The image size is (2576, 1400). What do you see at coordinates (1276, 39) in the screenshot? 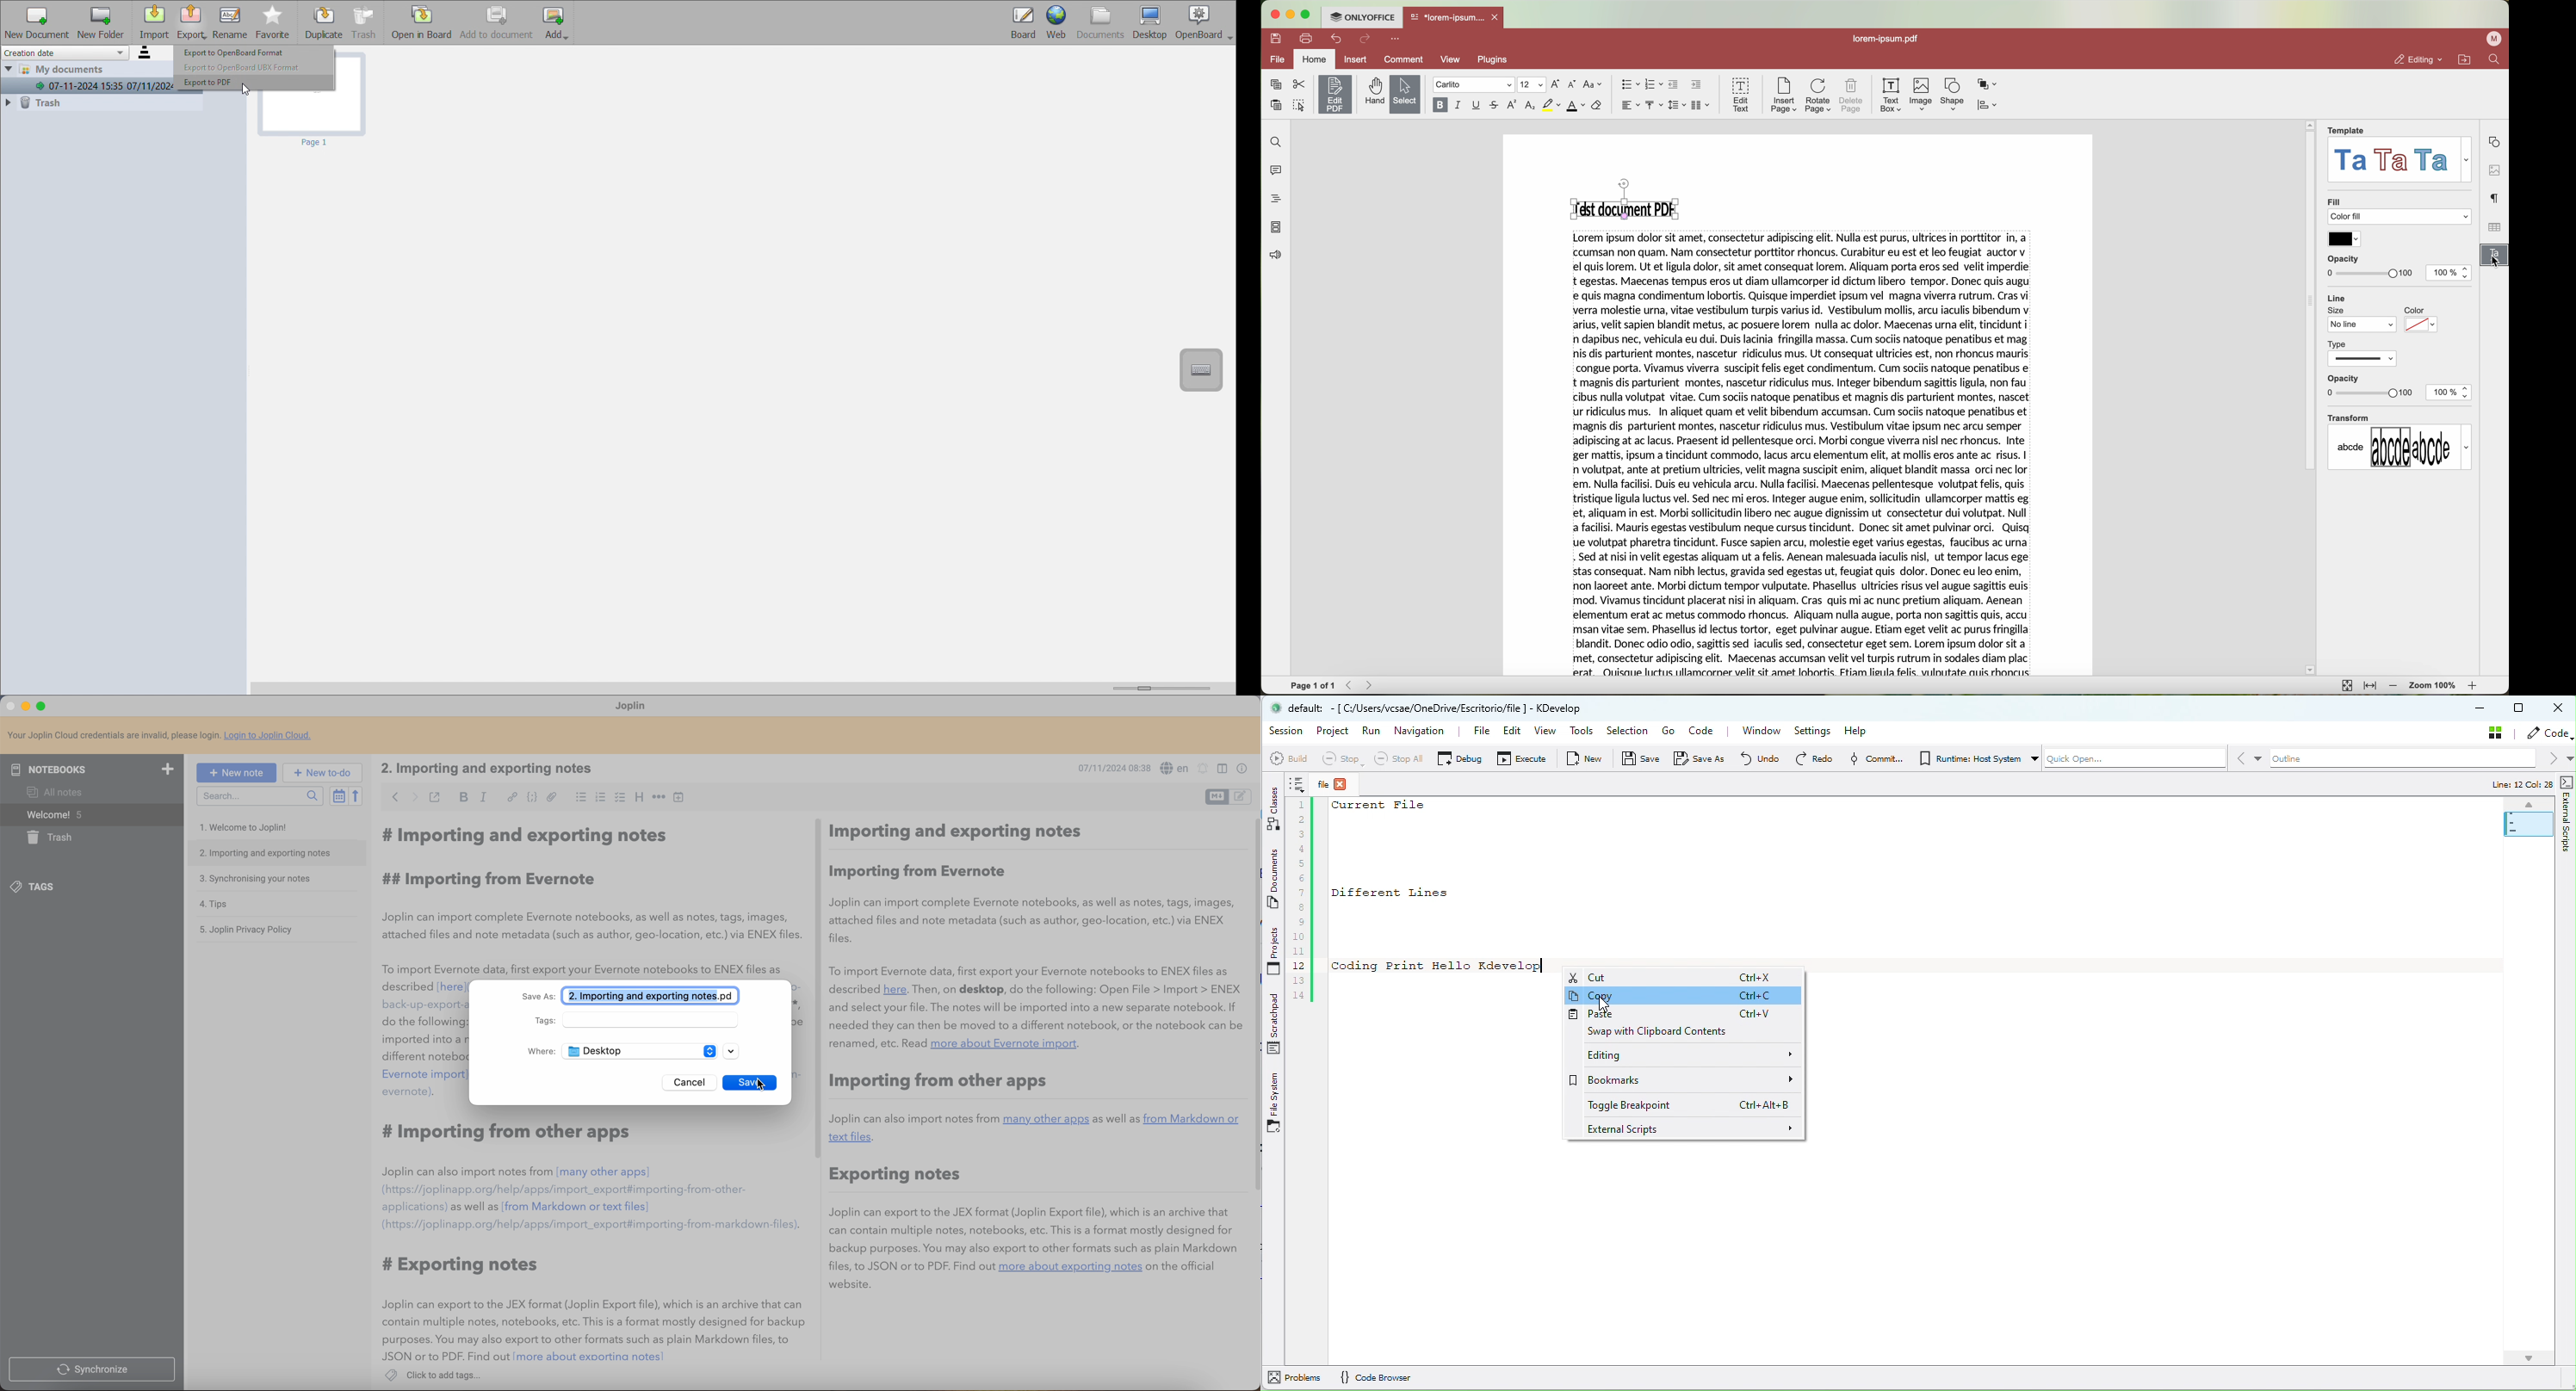
I see `save` at bounding box center [1276, 39].